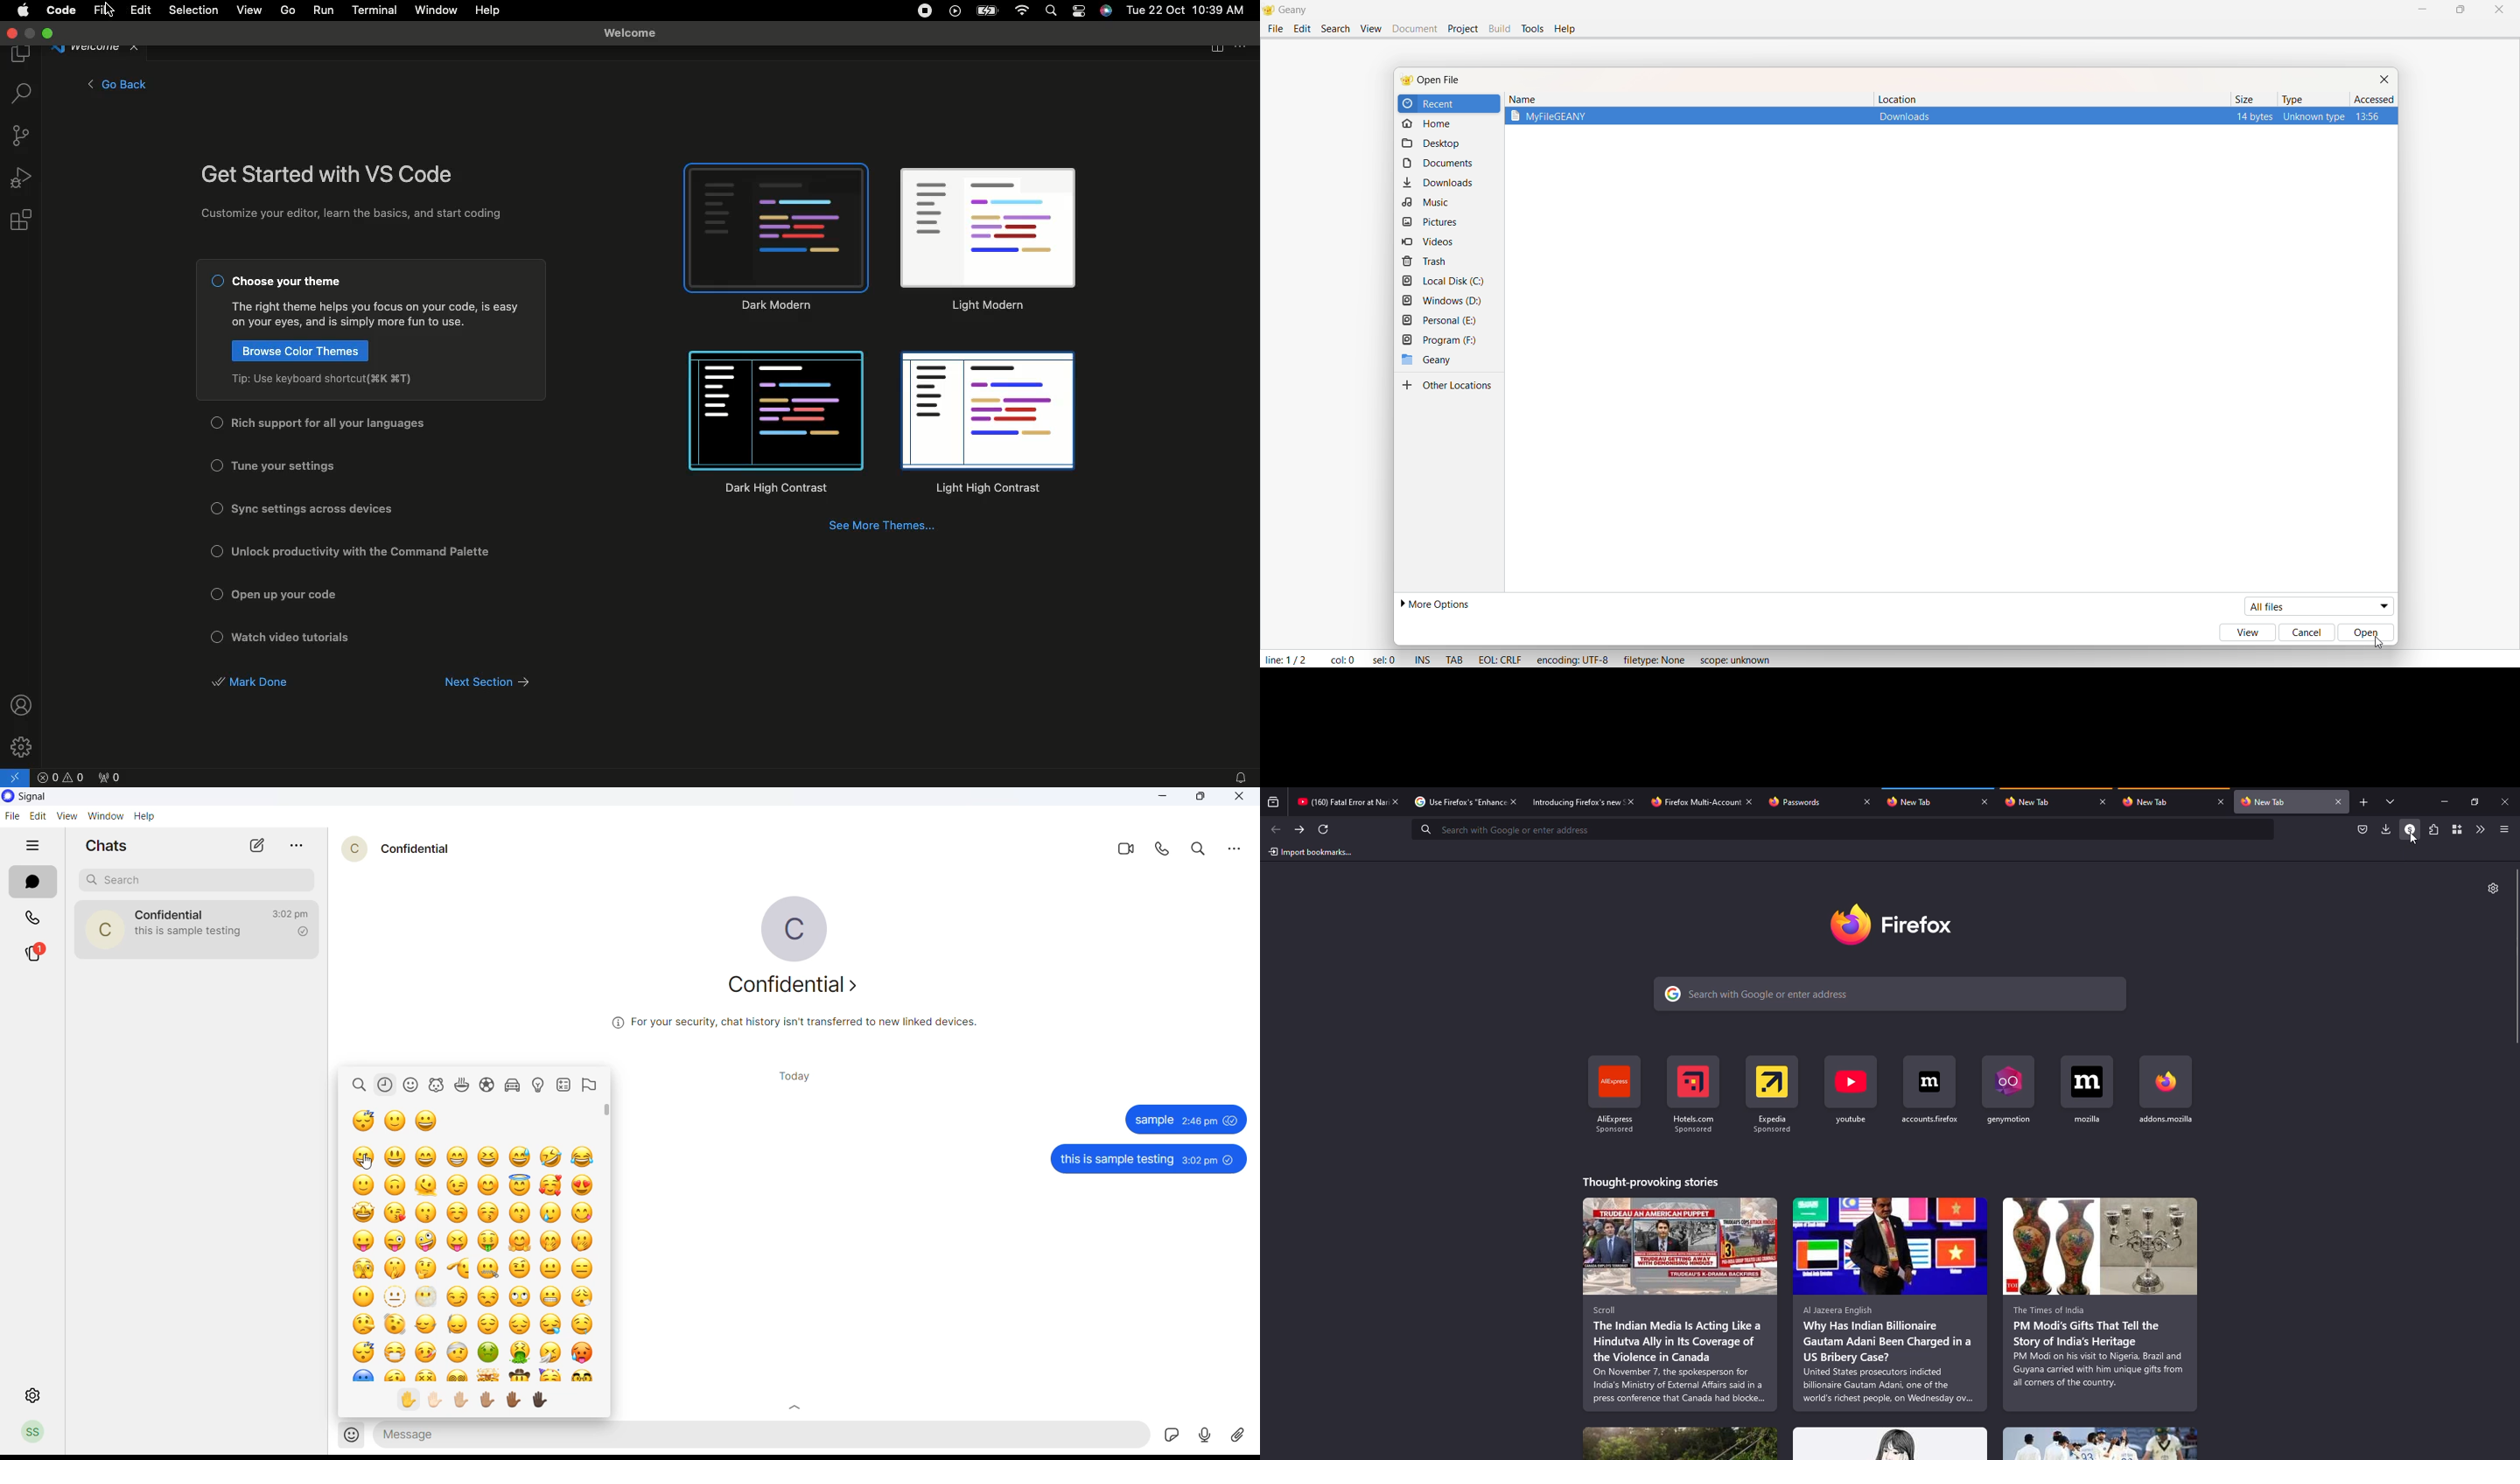  What do you see at coordinates (367, 552) in the screenshot?
I see `Unlock productivity with the common palette` at bounding box center [367, 552].